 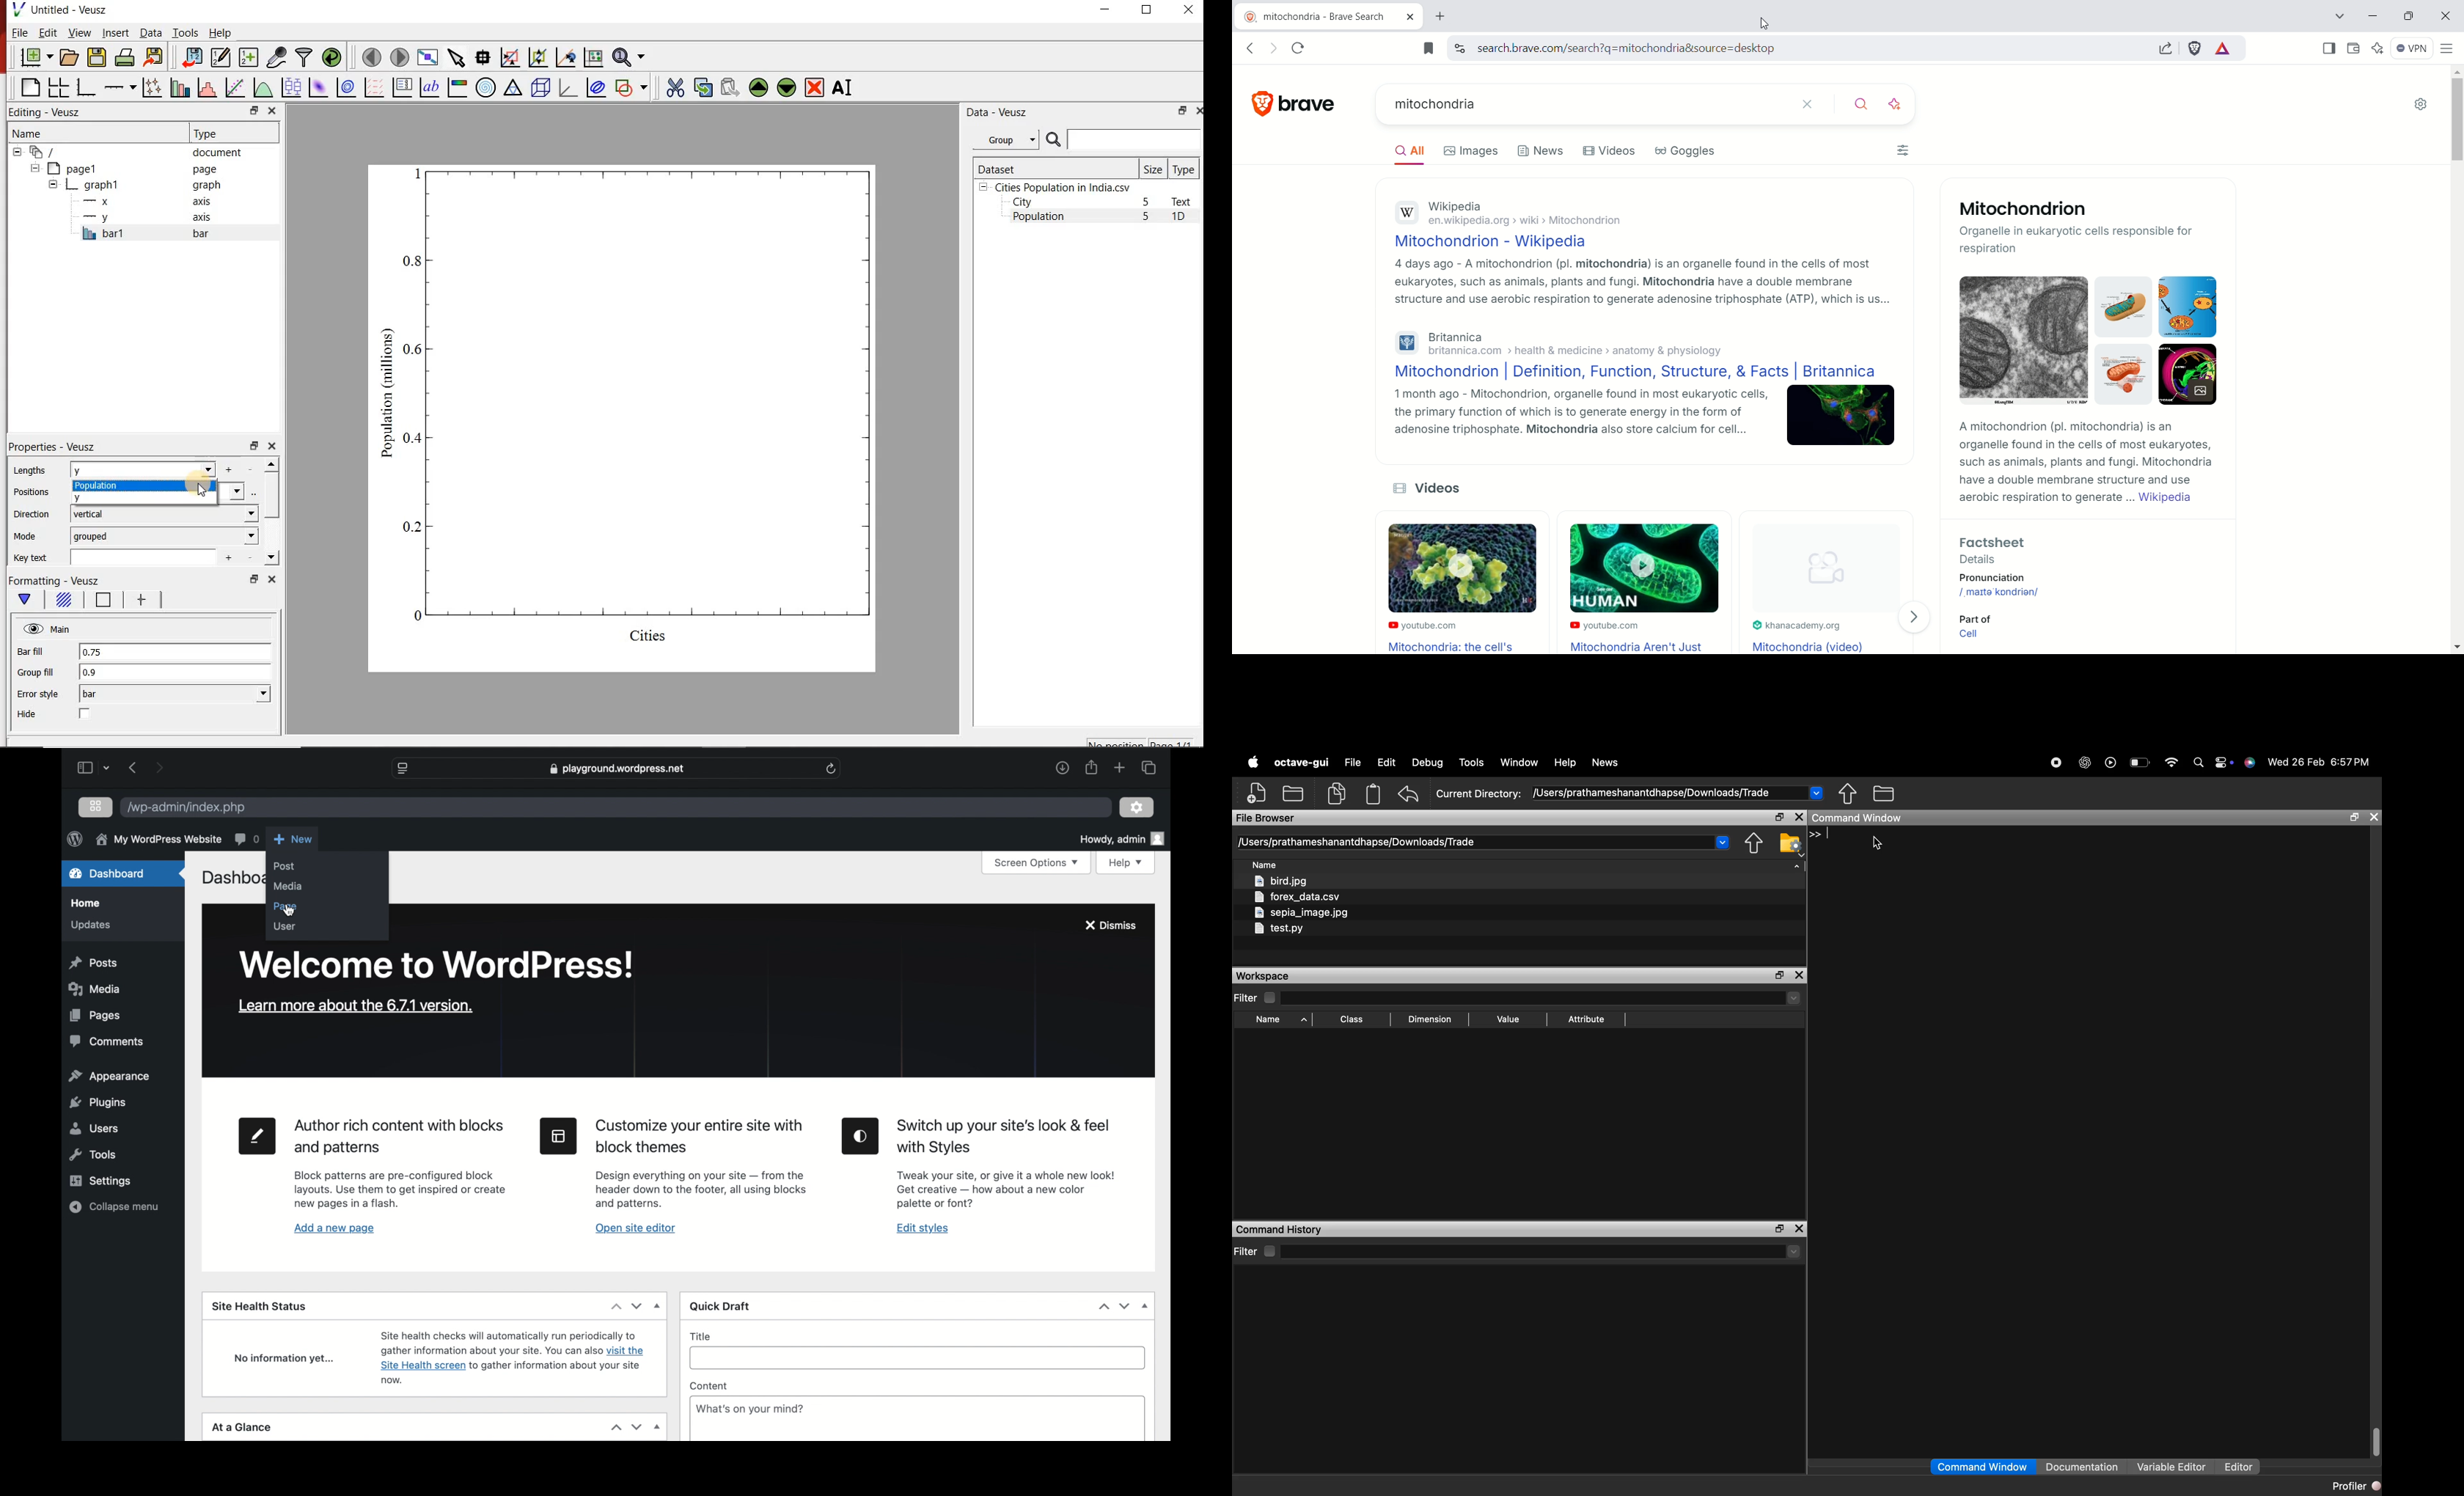 What do you see at coordinates (201, 491) in the screenshot?
I see `cursor` at bounding box center [201, 491].